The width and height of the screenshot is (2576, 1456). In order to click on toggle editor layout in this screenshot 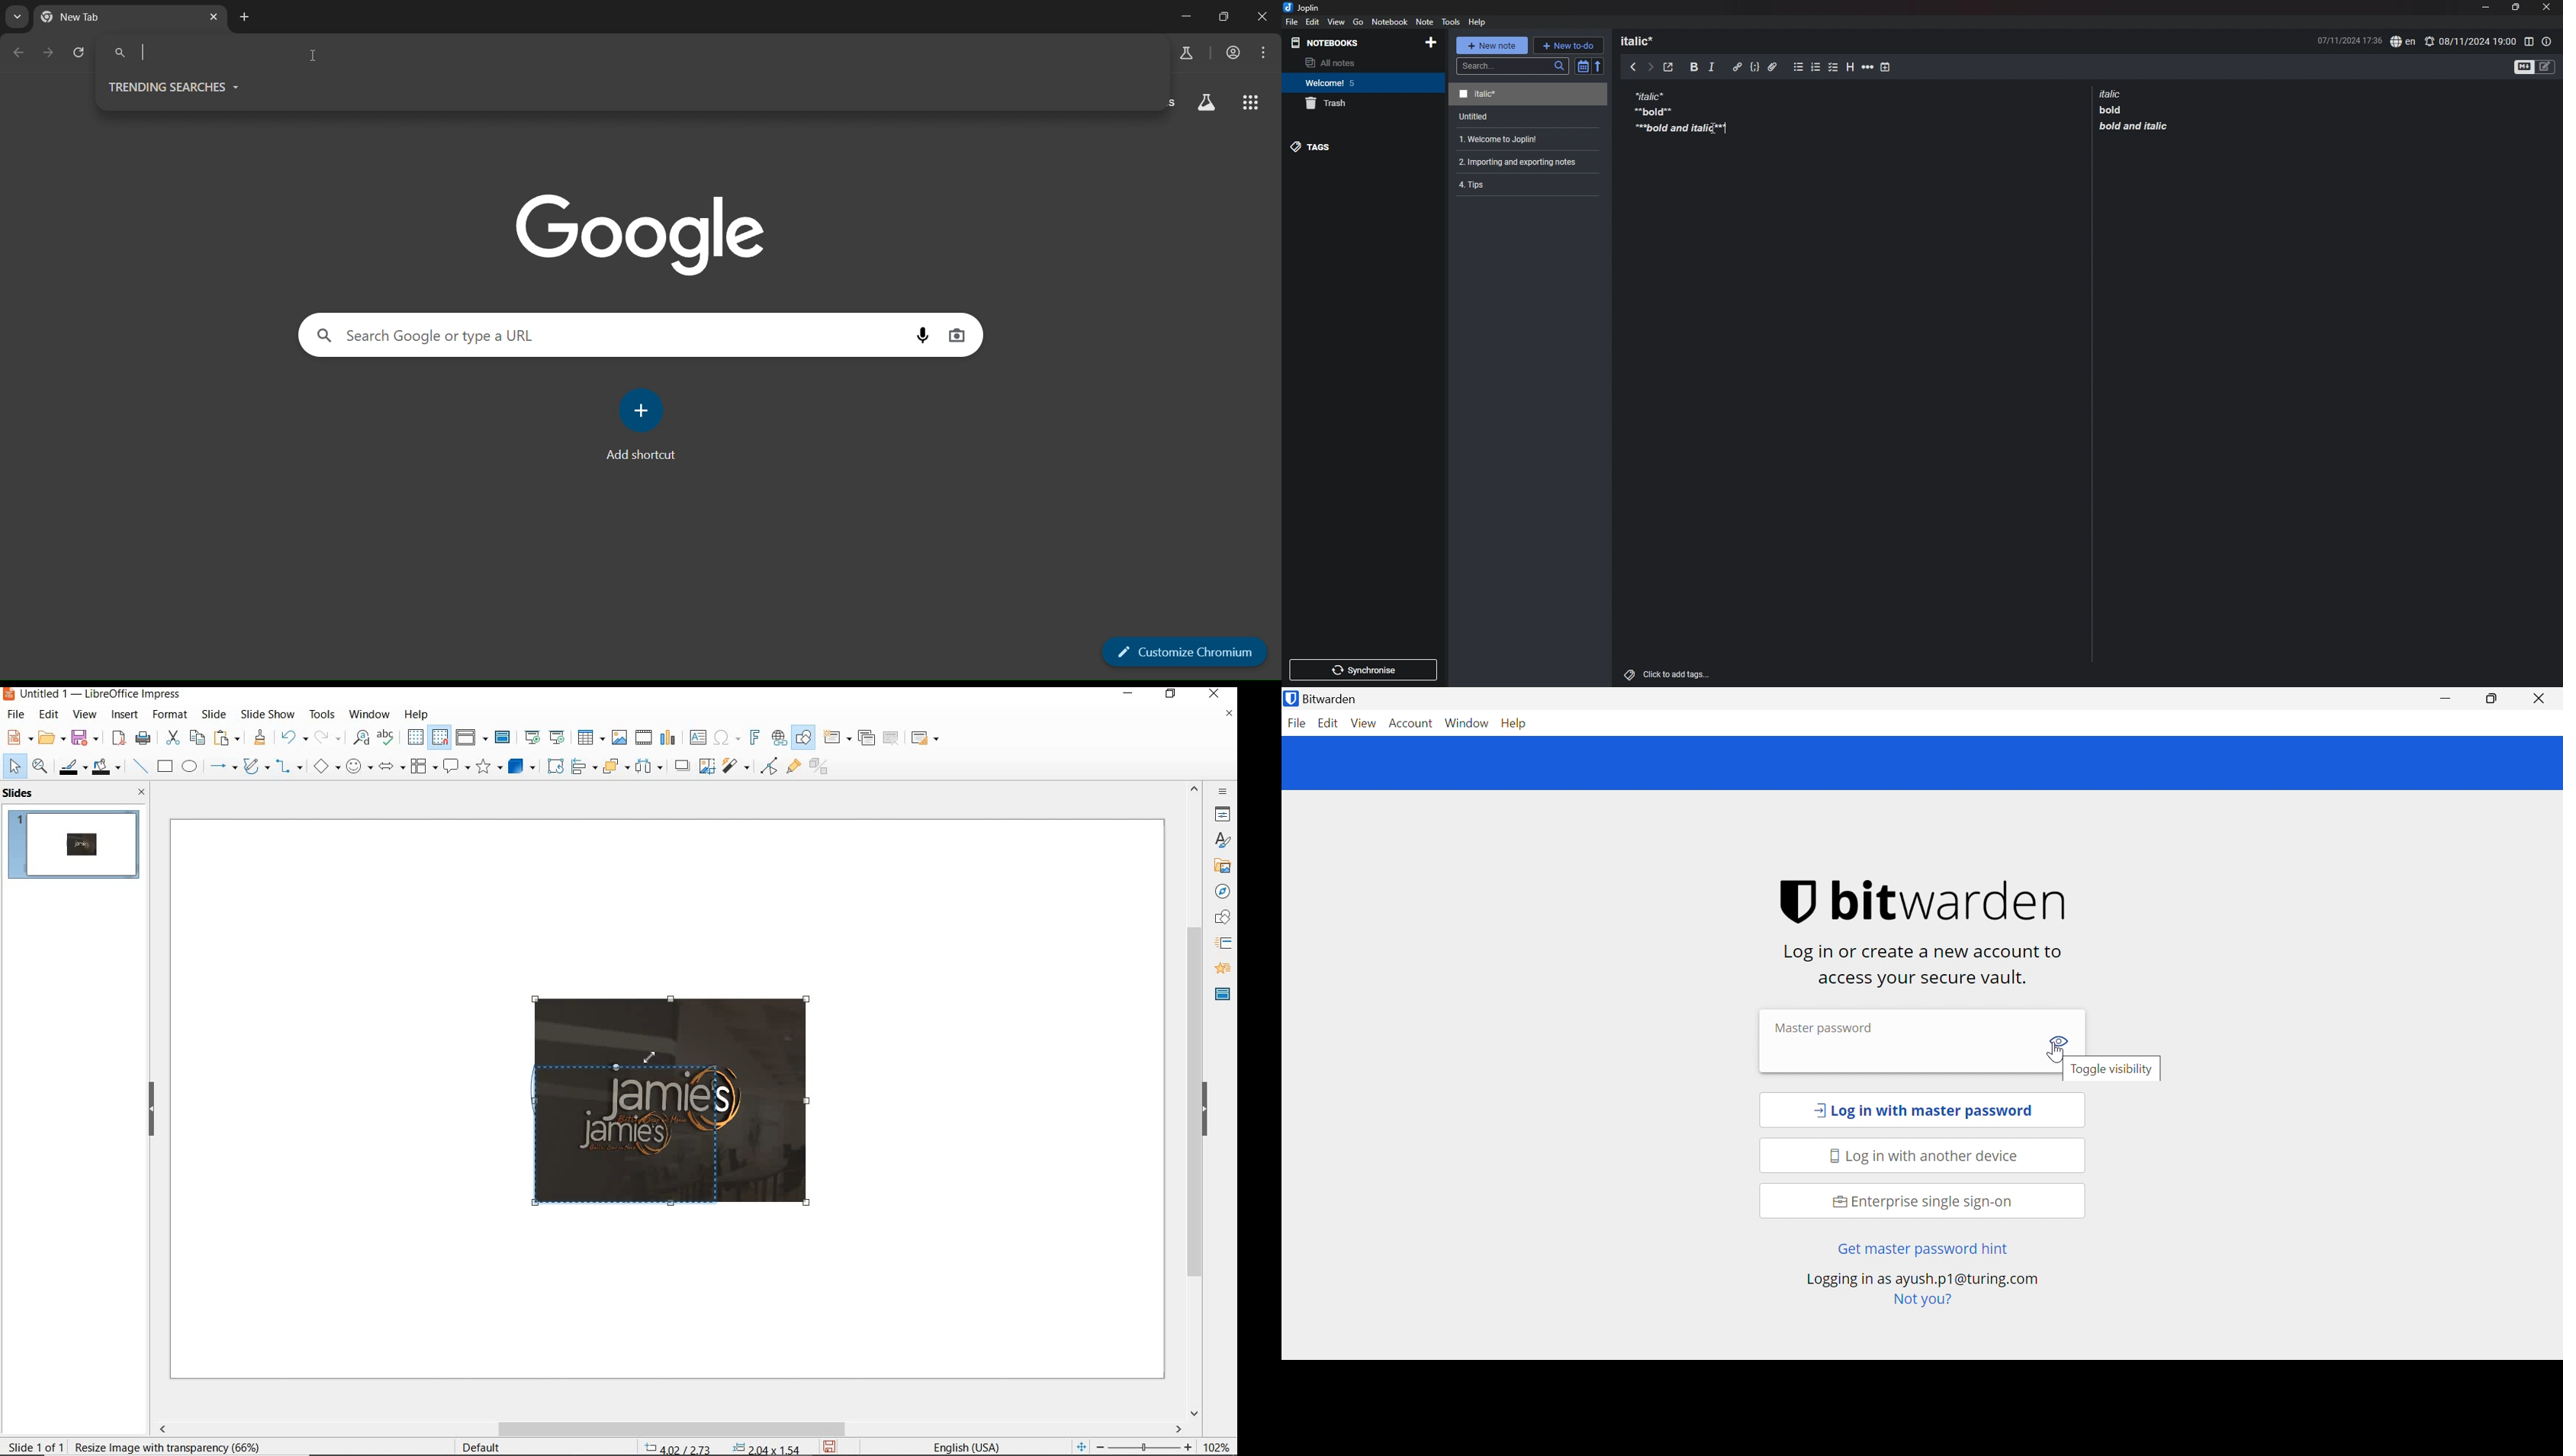, I will do `click(2528, 41)`.